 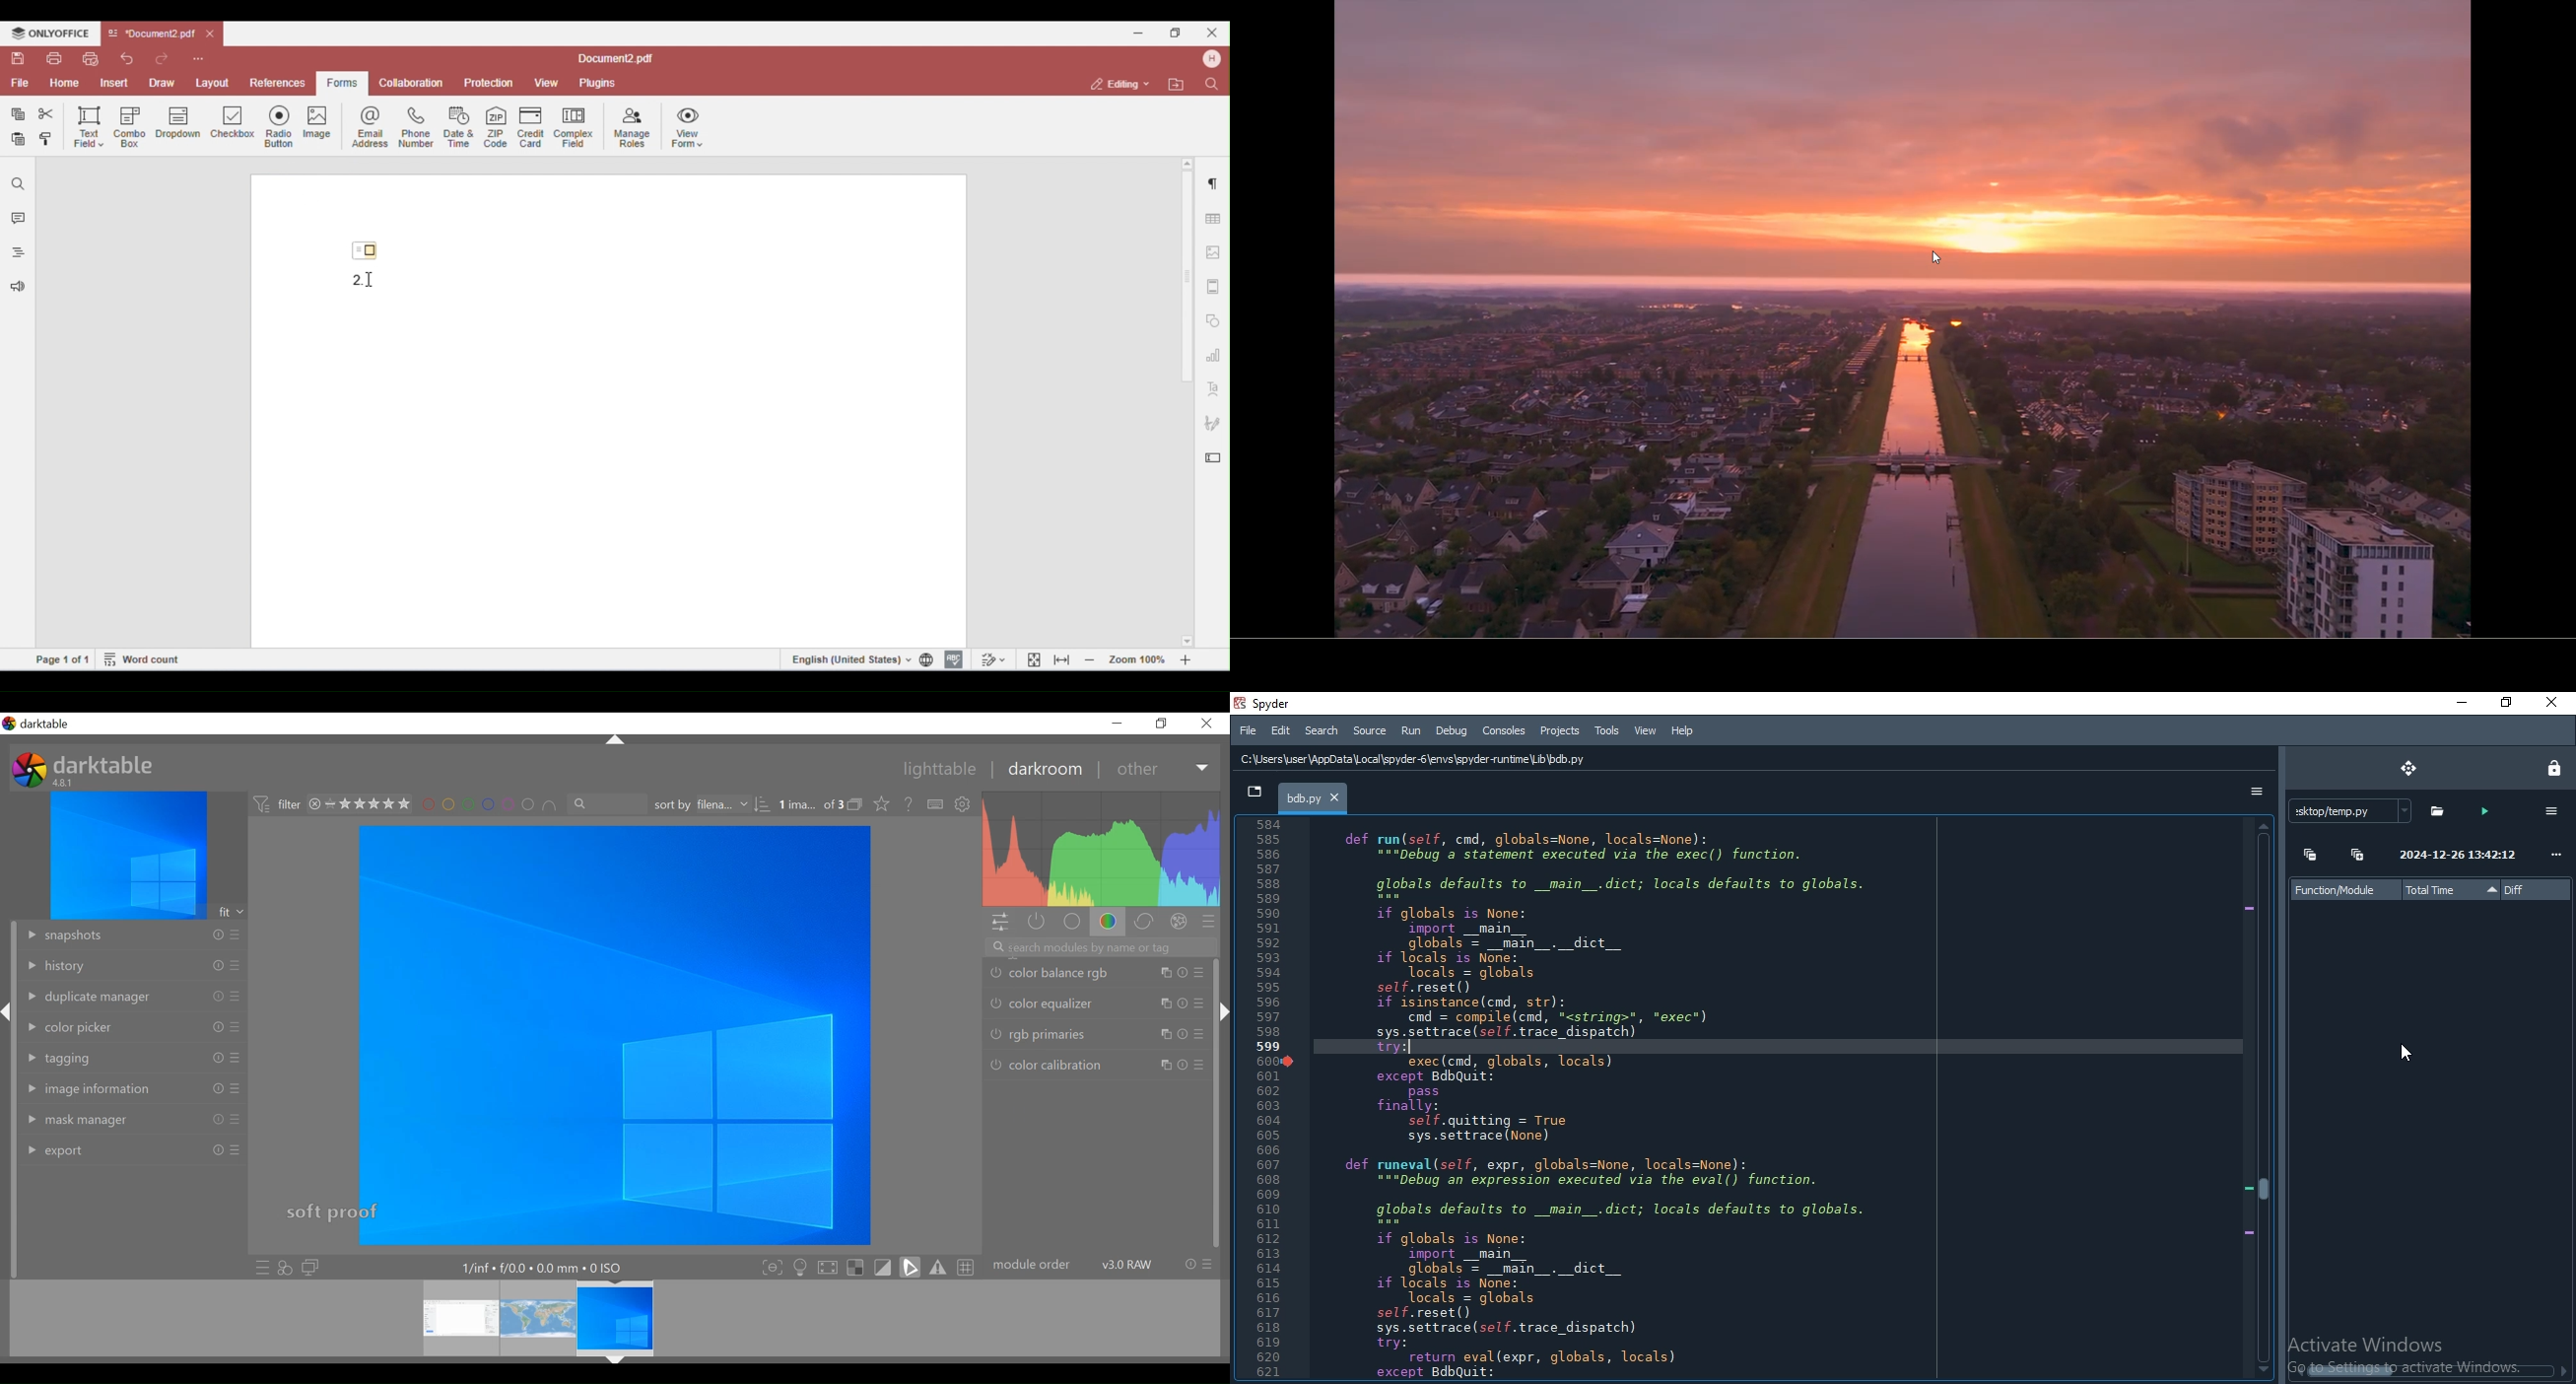 I want to click on module order, so click(x=1032, y=1265).